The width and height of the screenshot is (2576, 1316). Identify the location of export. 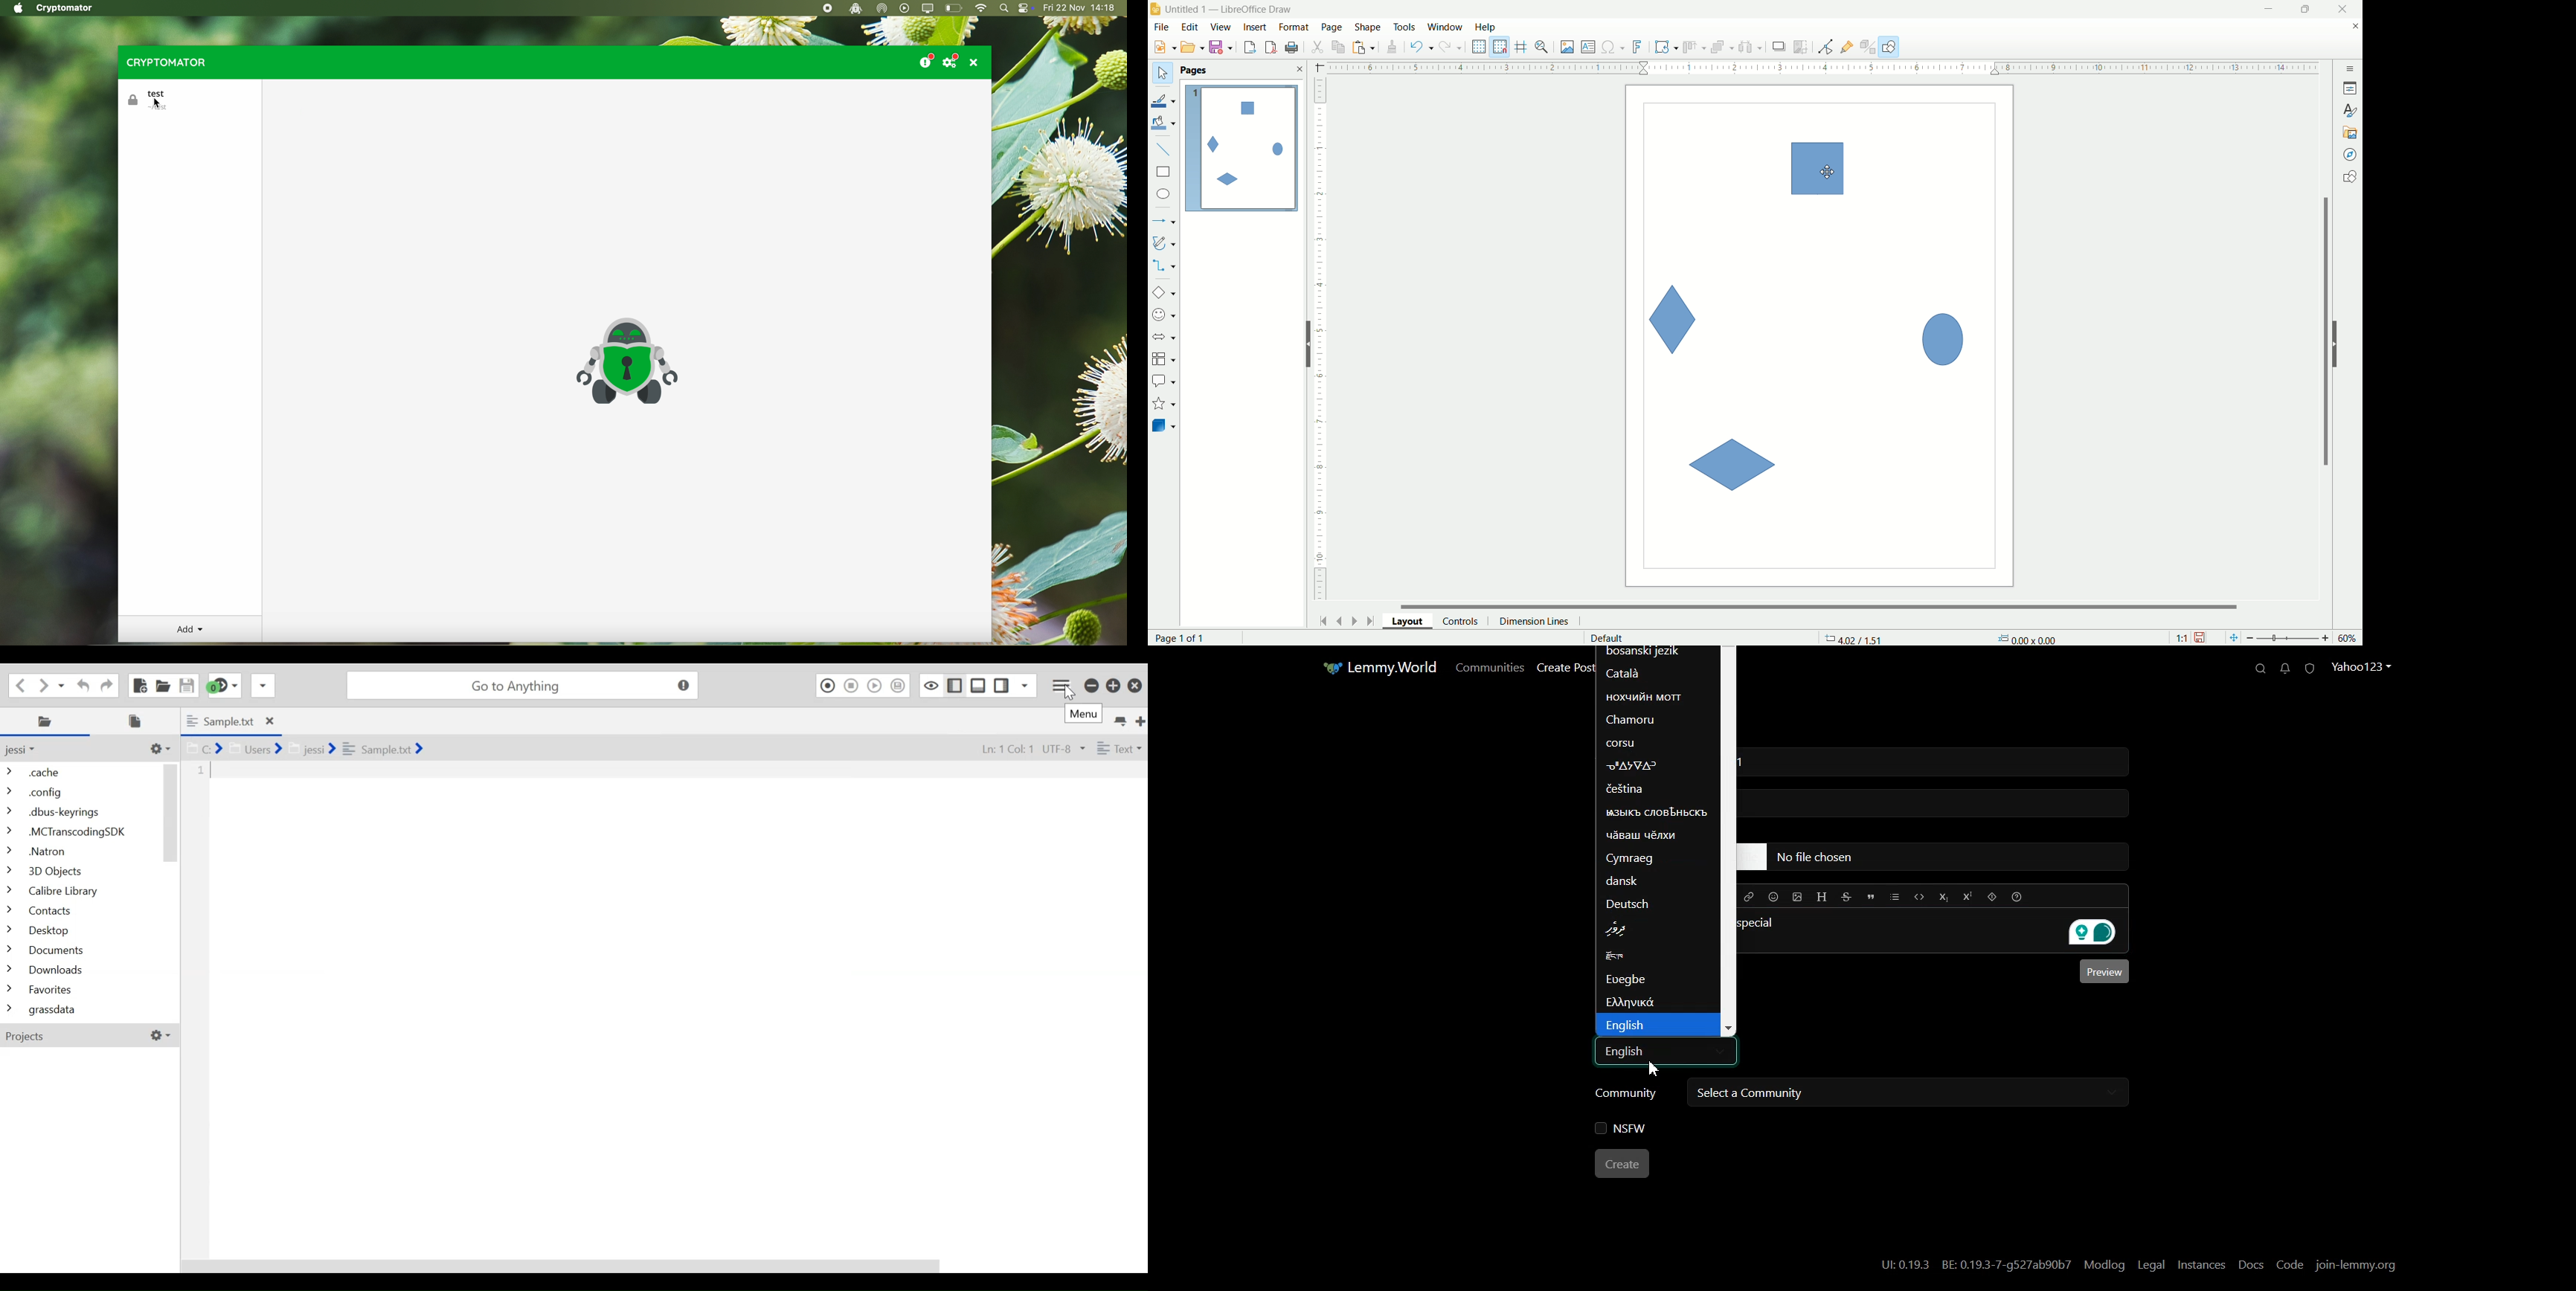
(1249, 45).